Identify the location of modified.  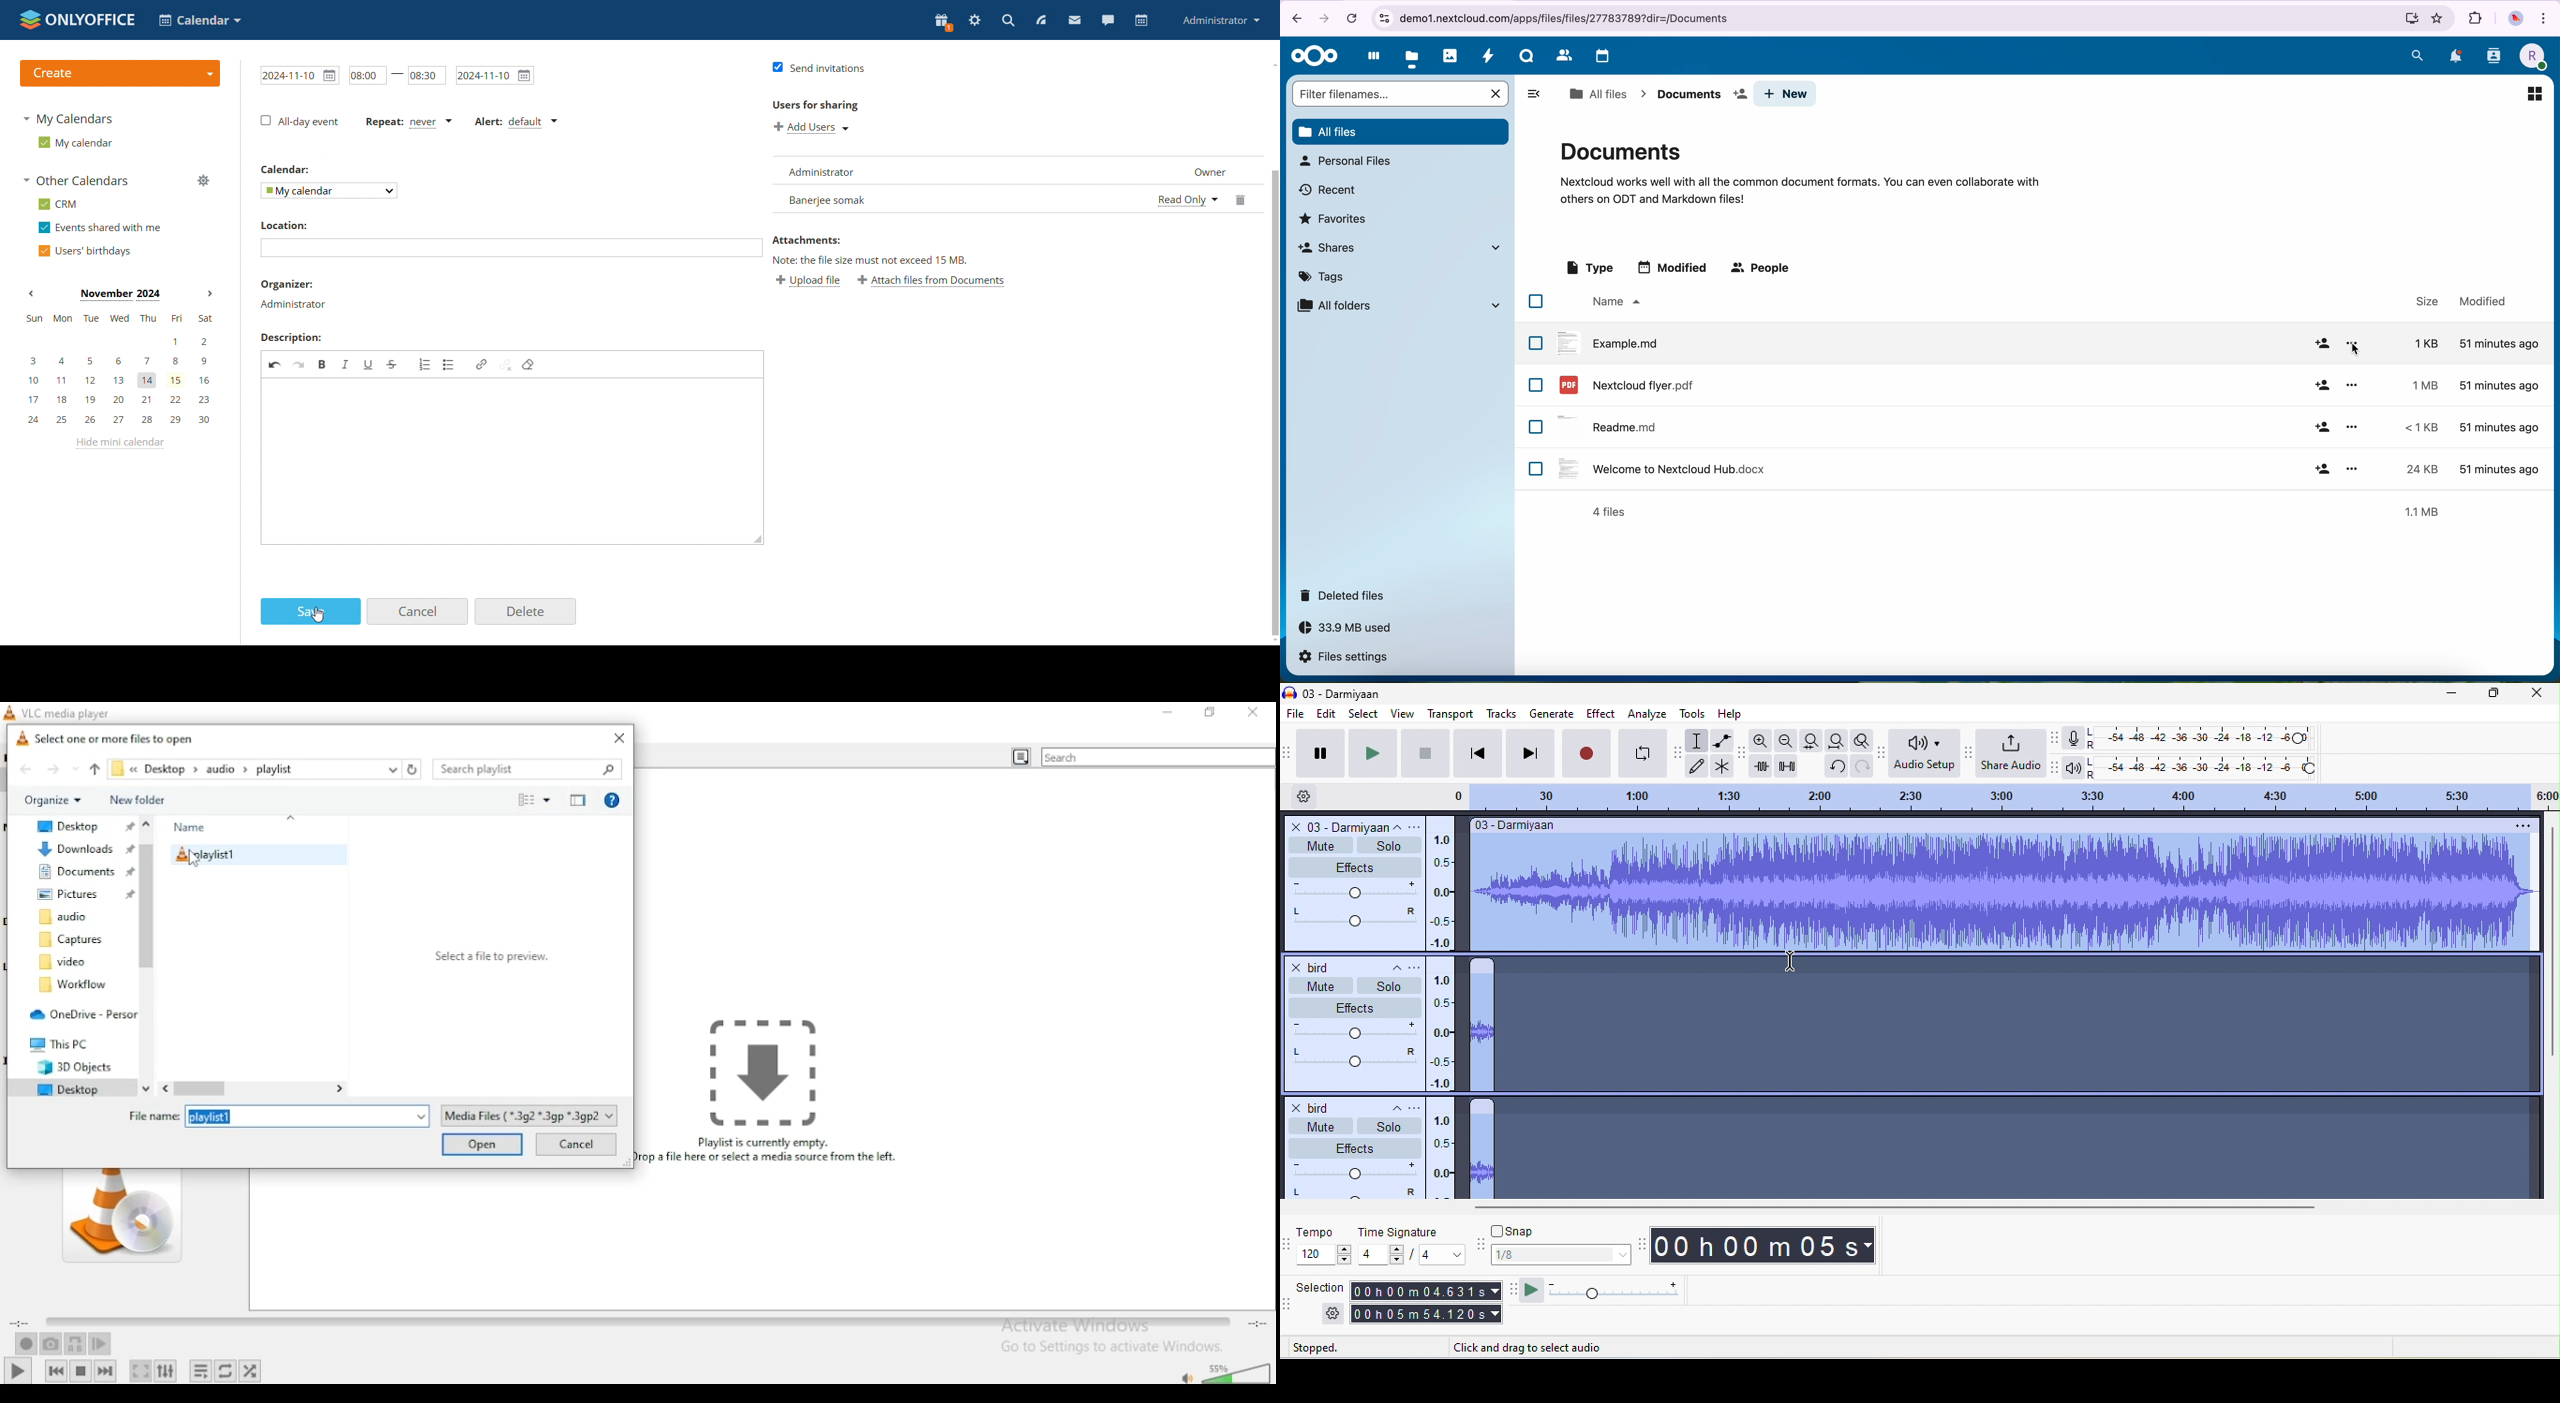
(2499, 387).